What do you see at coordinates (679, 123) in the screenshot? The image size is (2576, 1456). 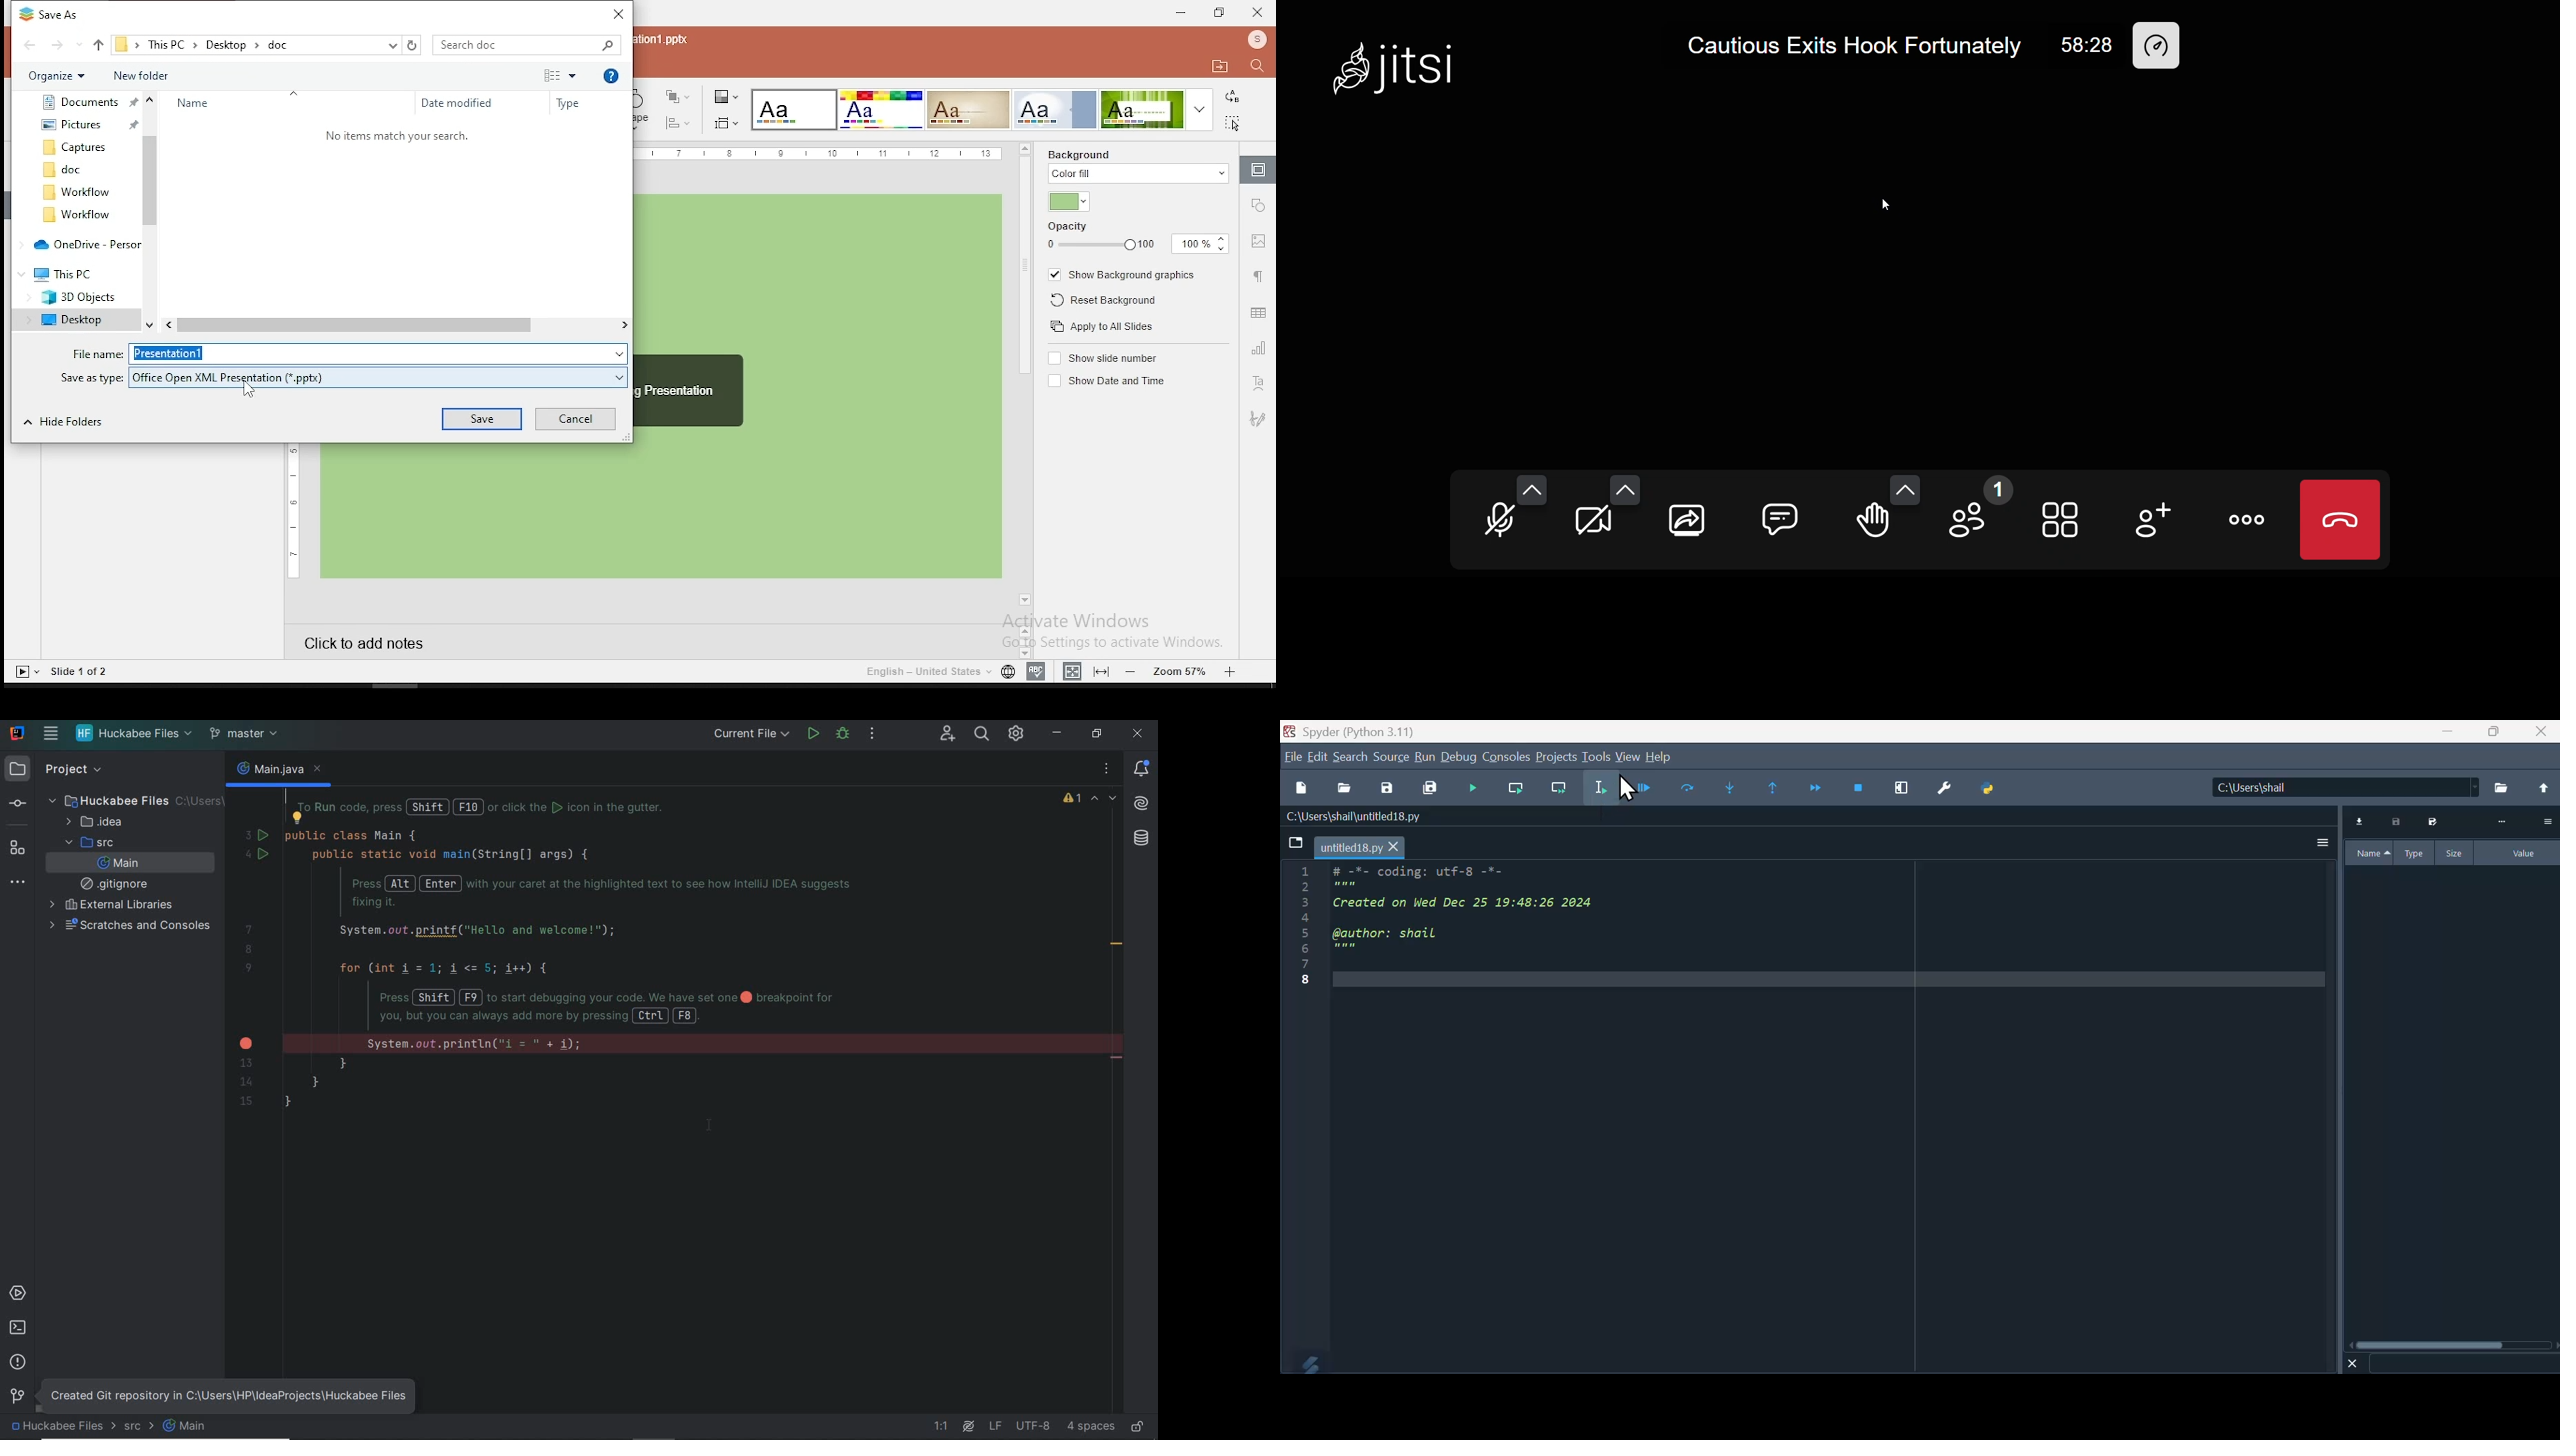 I see `align shapes` at bounding box center [679, 123].